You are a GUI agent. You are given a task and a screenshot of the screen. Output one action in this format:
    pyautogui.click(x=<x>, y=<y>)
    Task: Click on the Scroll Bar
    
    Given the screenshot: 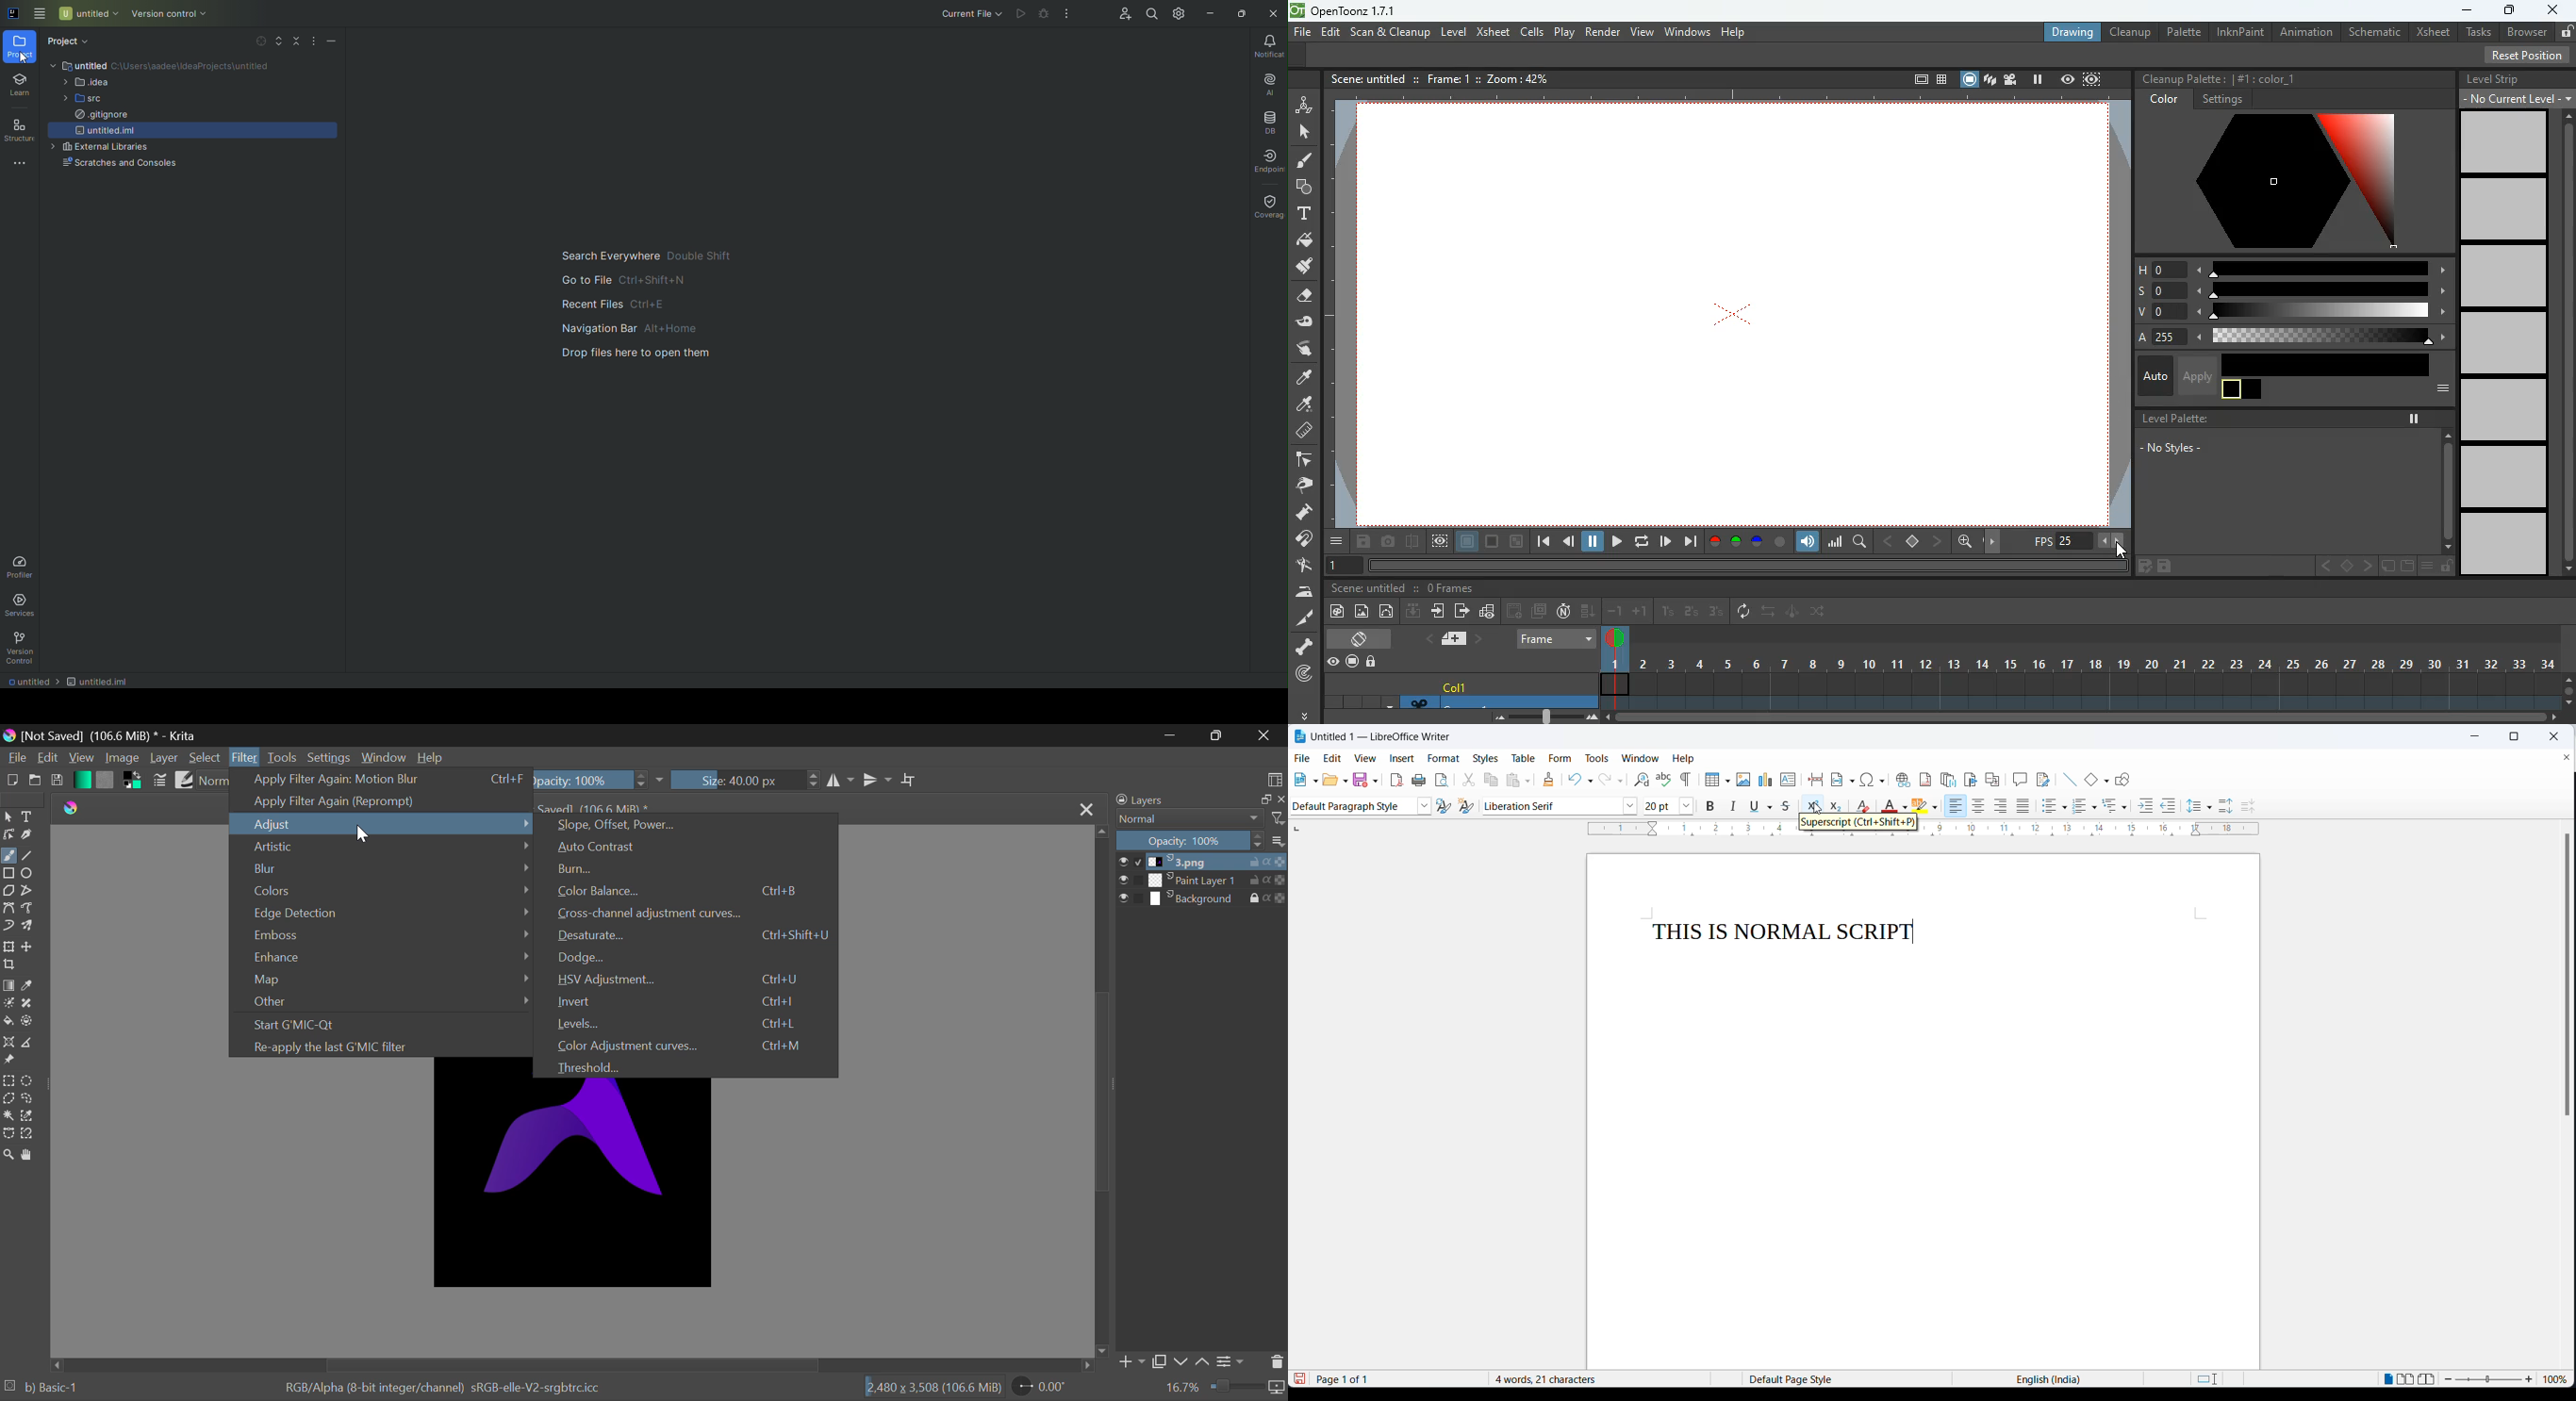 What is the action you would take?
    pyautogui.click(x=572, y=1366)
    